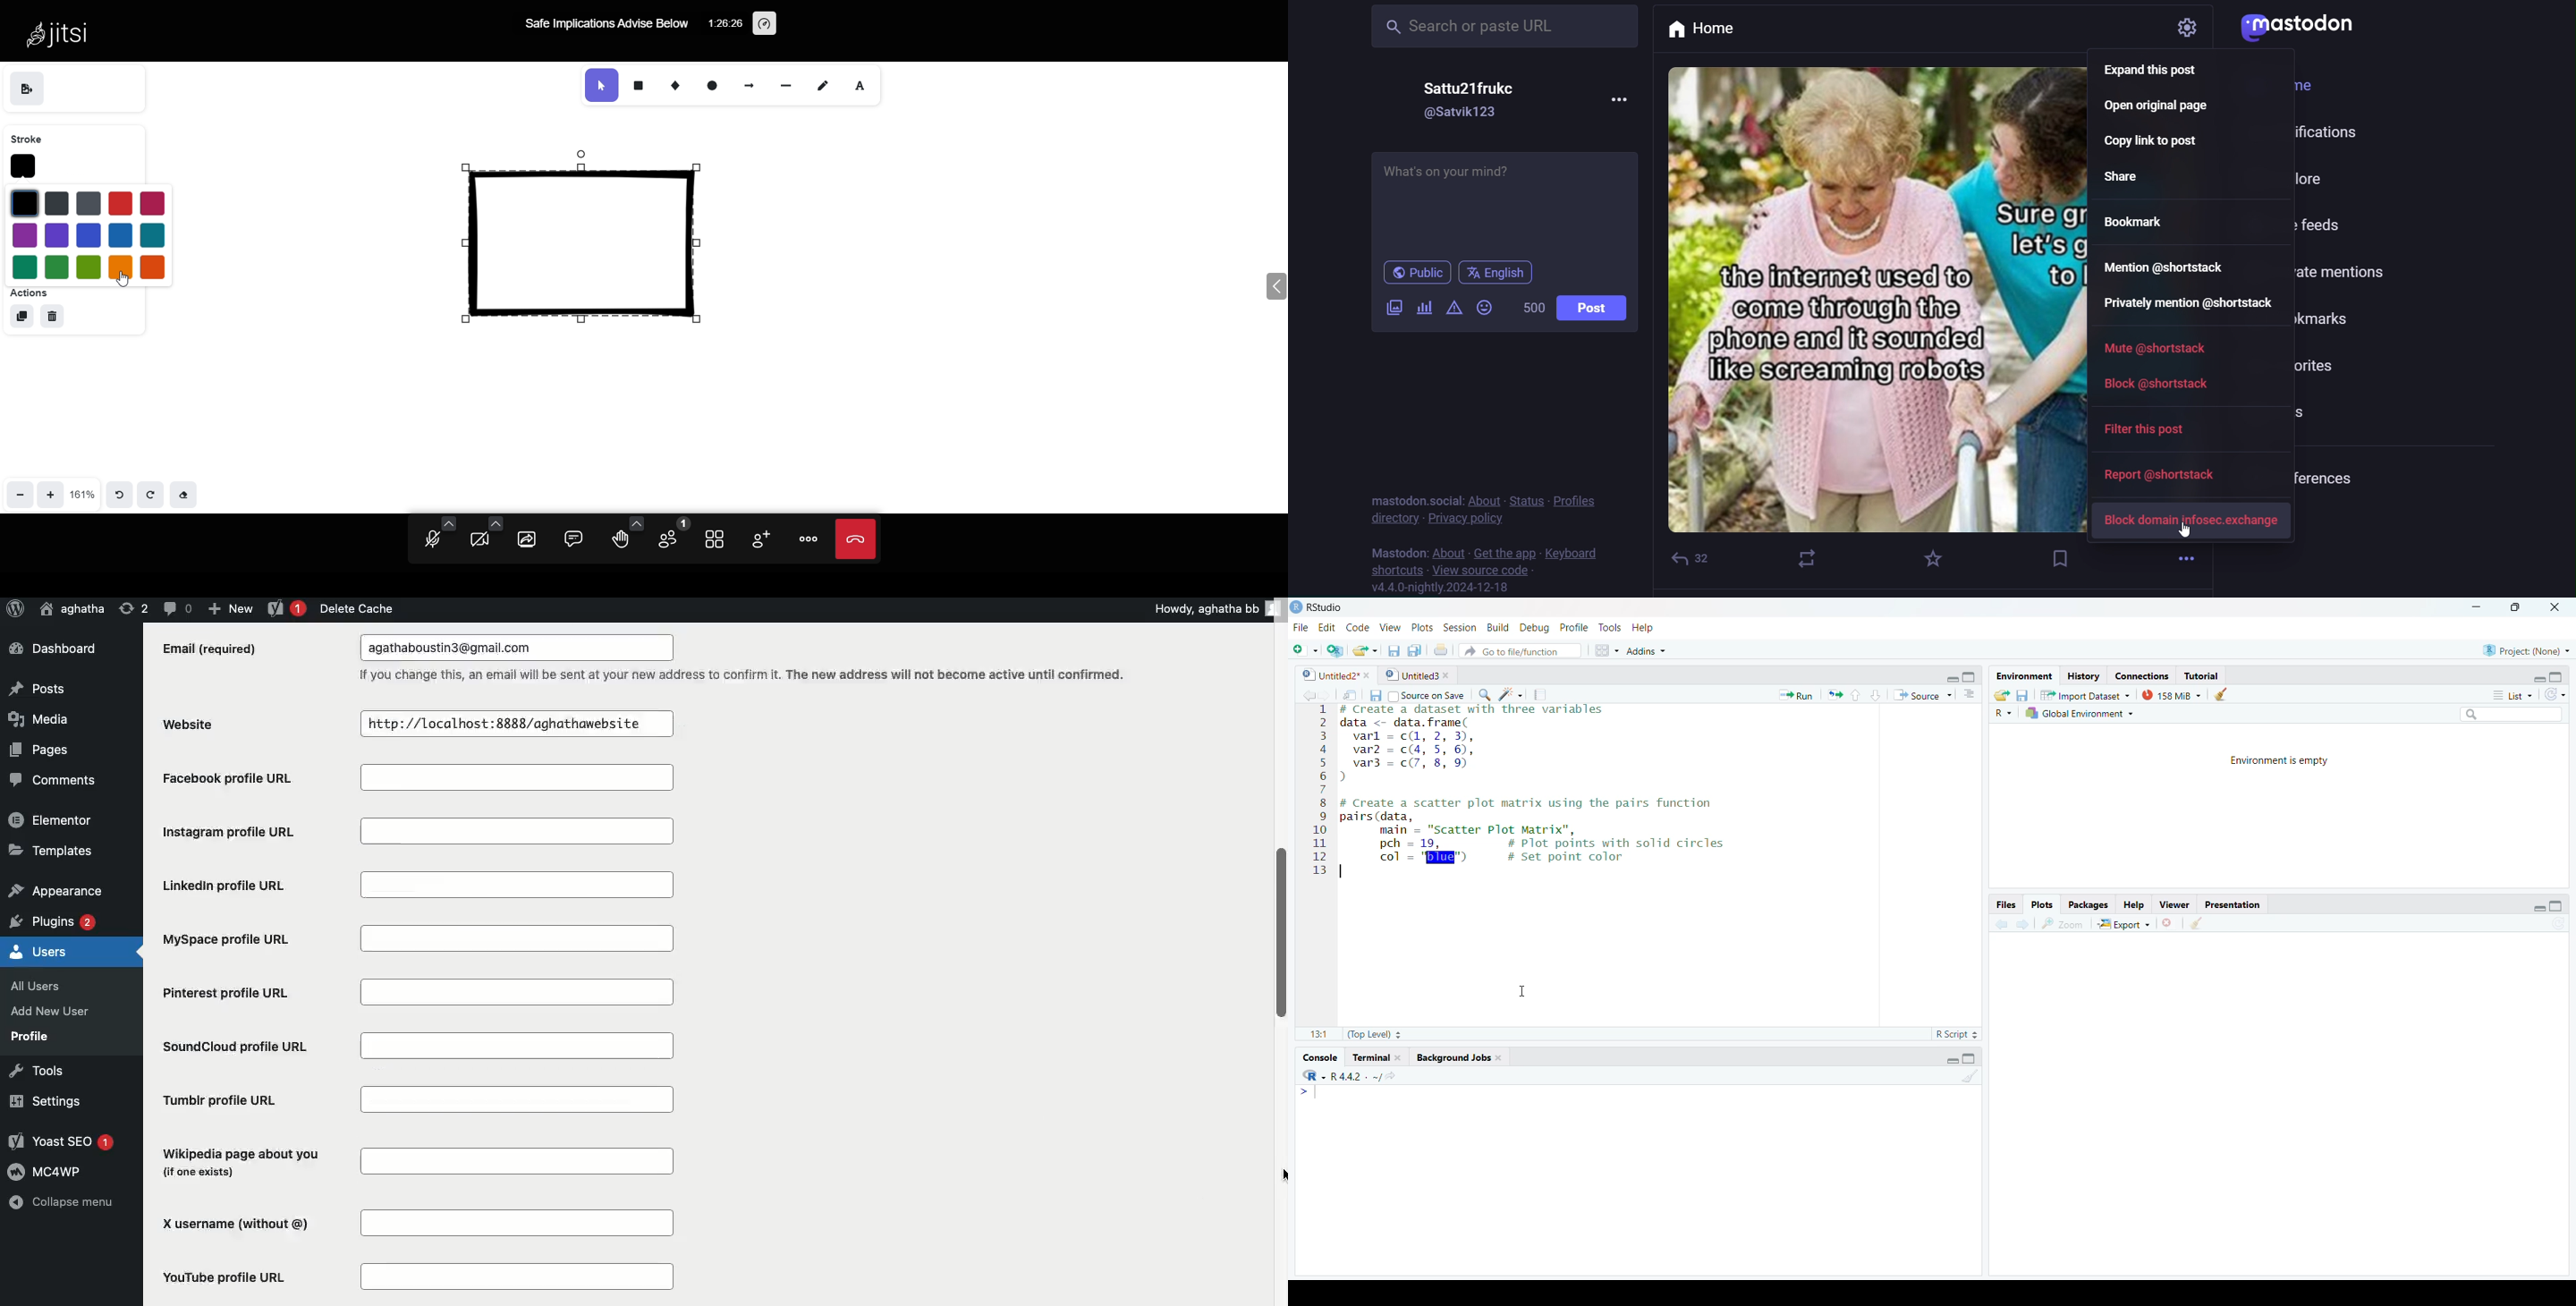  Describe the element at coordinates (1442, 650) in the screenshot. I see `Print document` at that location.